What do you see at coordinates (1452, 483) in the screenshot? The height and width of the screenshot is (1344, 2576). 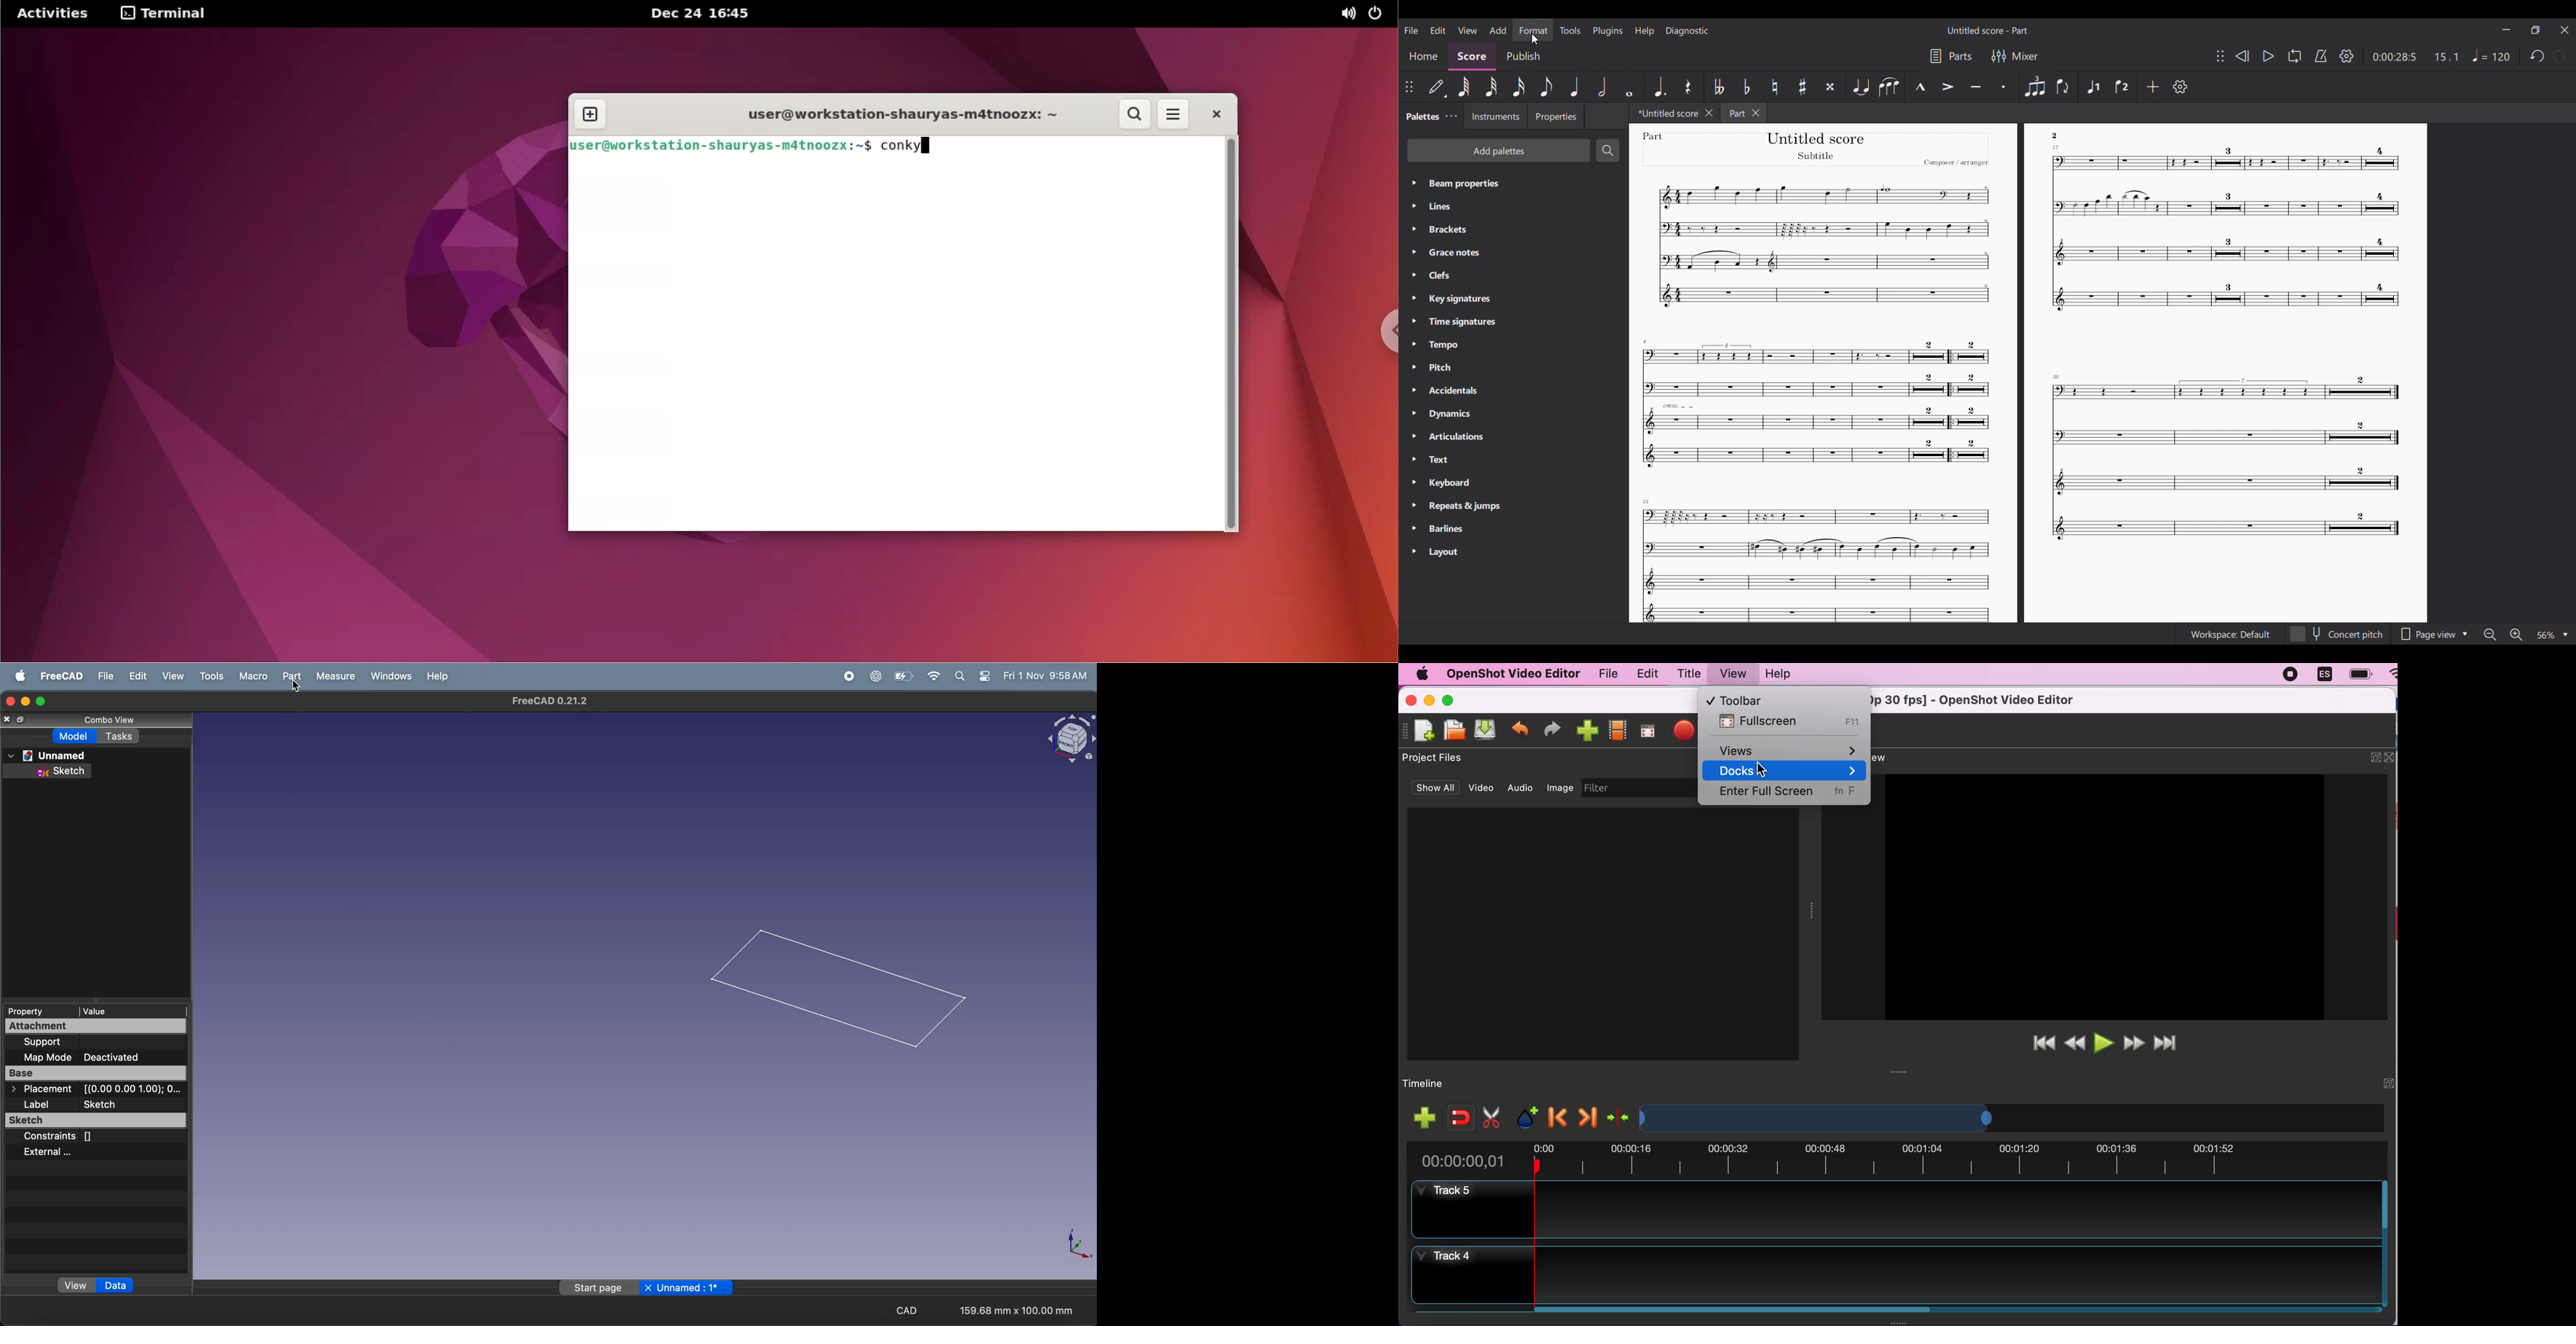 I see `Keyboard` at bounding box center [1452, 483].